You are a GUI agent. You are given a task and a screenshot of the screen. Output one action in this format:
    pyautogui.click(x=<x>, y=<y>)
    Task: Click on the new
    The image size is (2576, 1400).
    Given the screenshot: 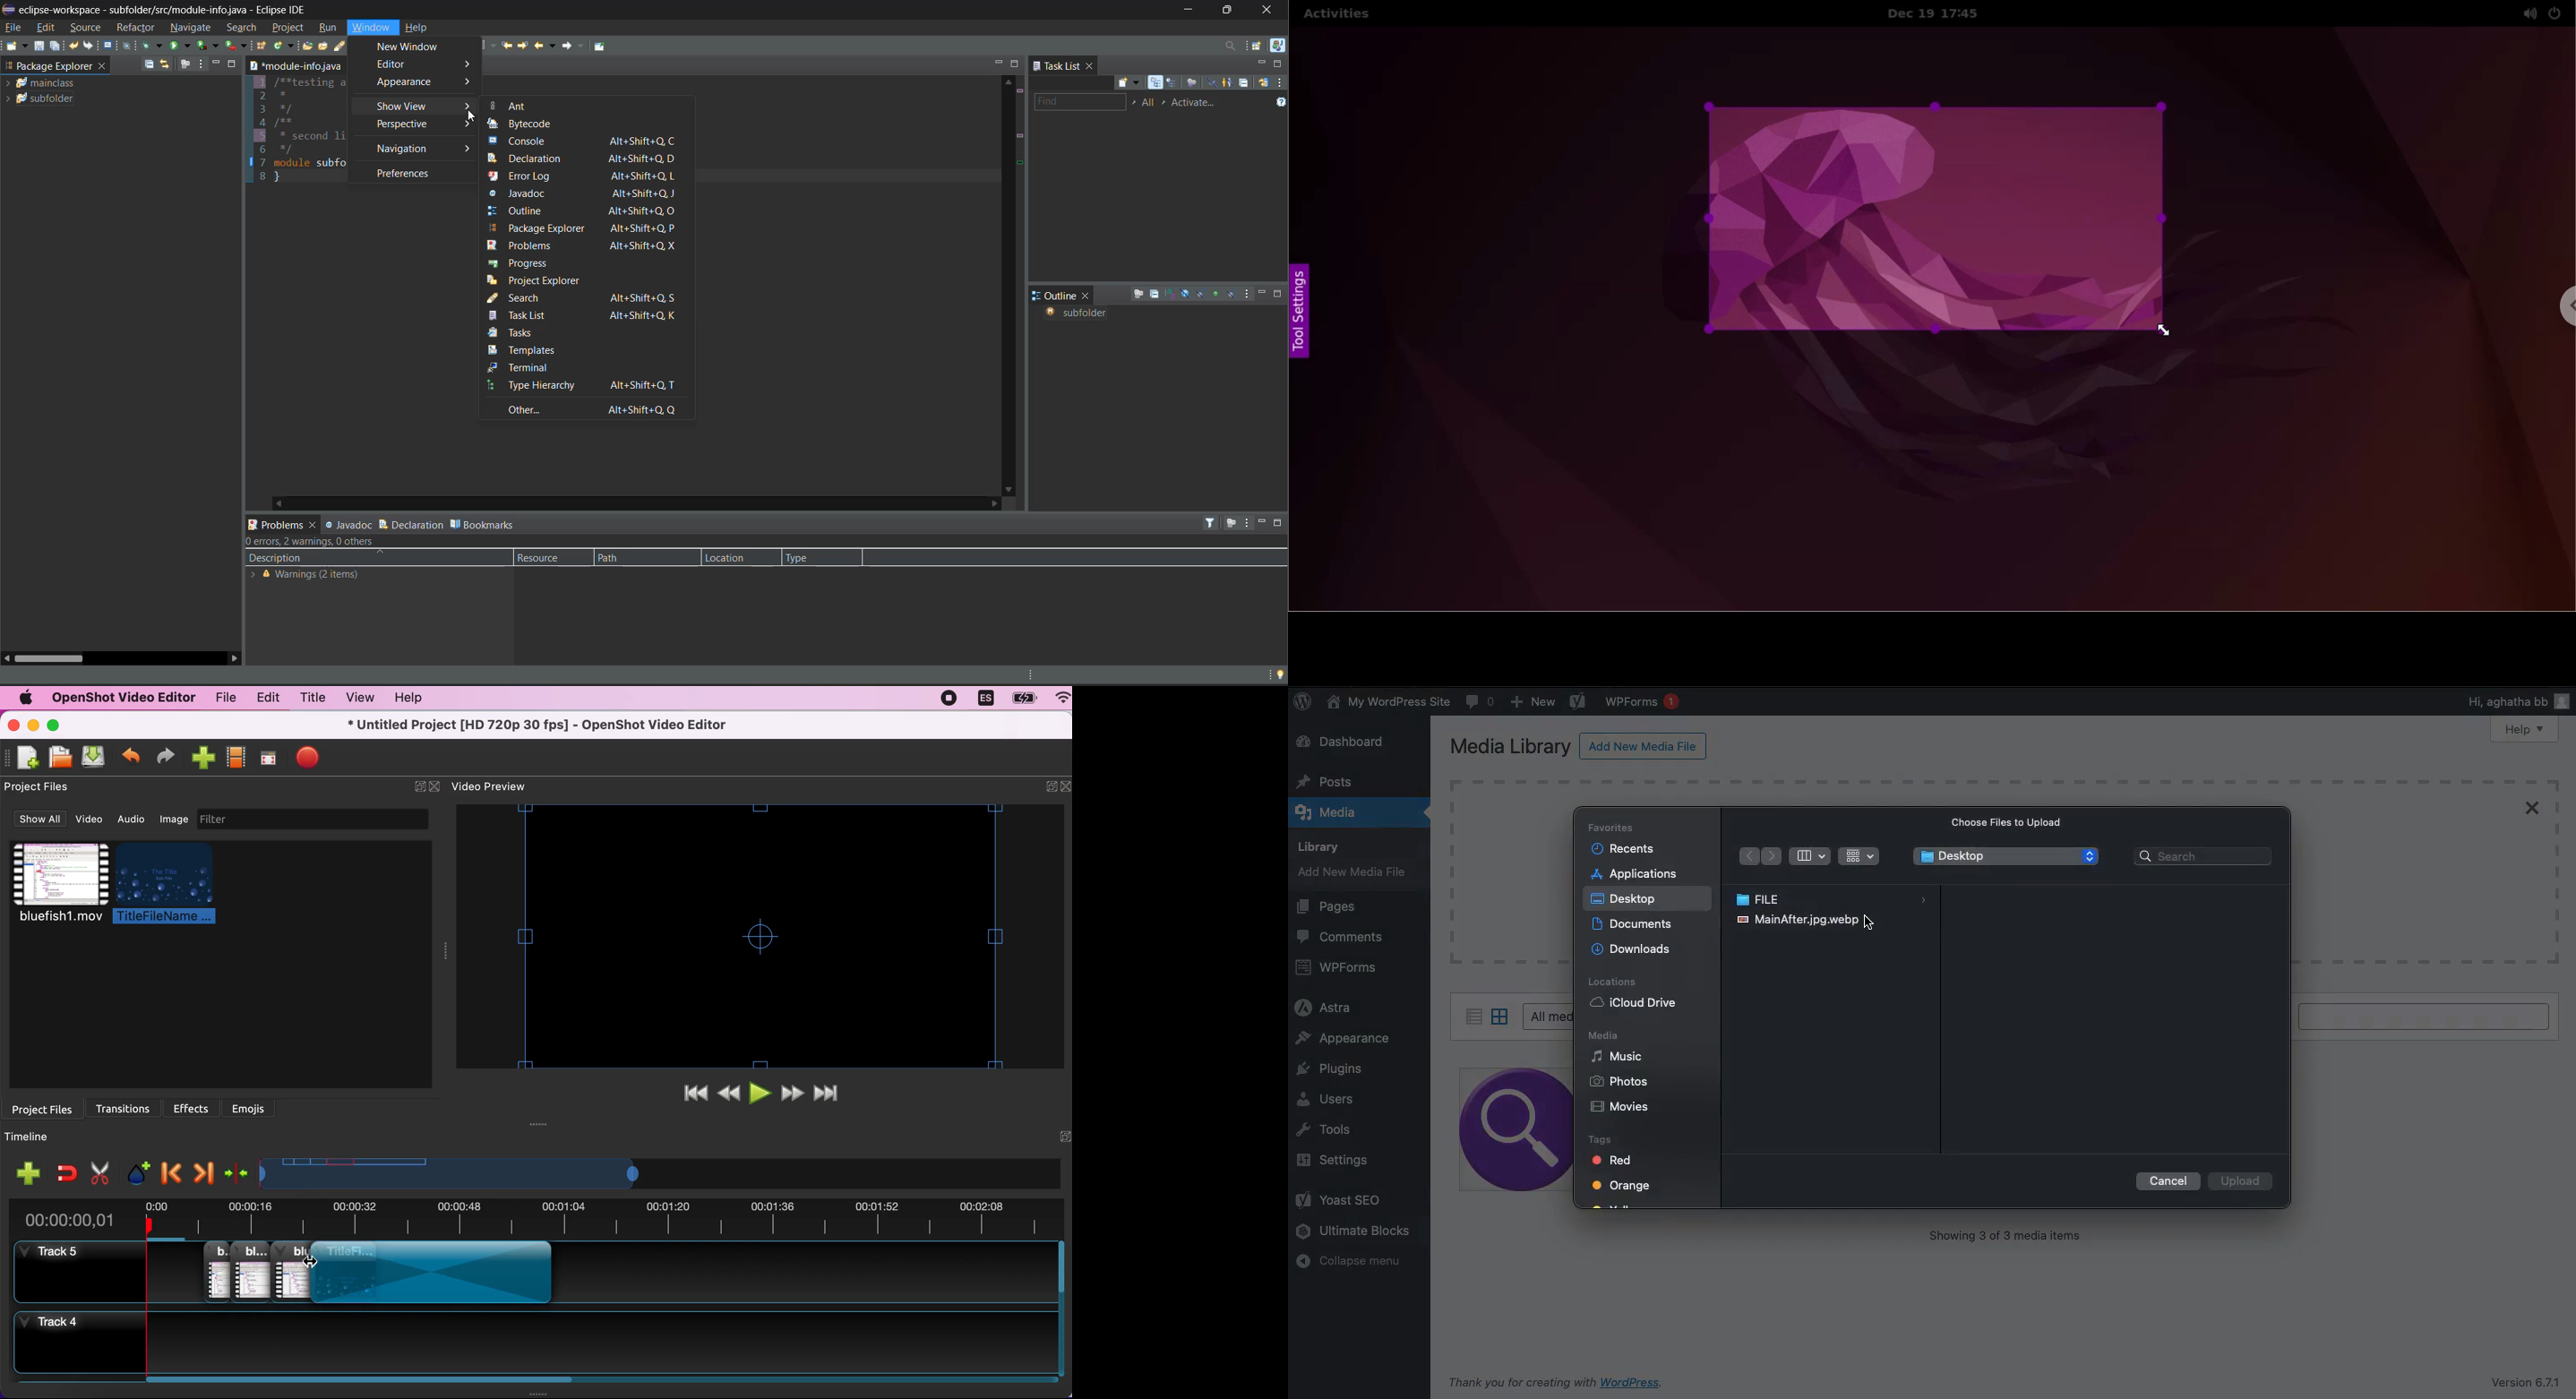 What is the action you would take?
    pyautogui.click(x=16, y=46)
    